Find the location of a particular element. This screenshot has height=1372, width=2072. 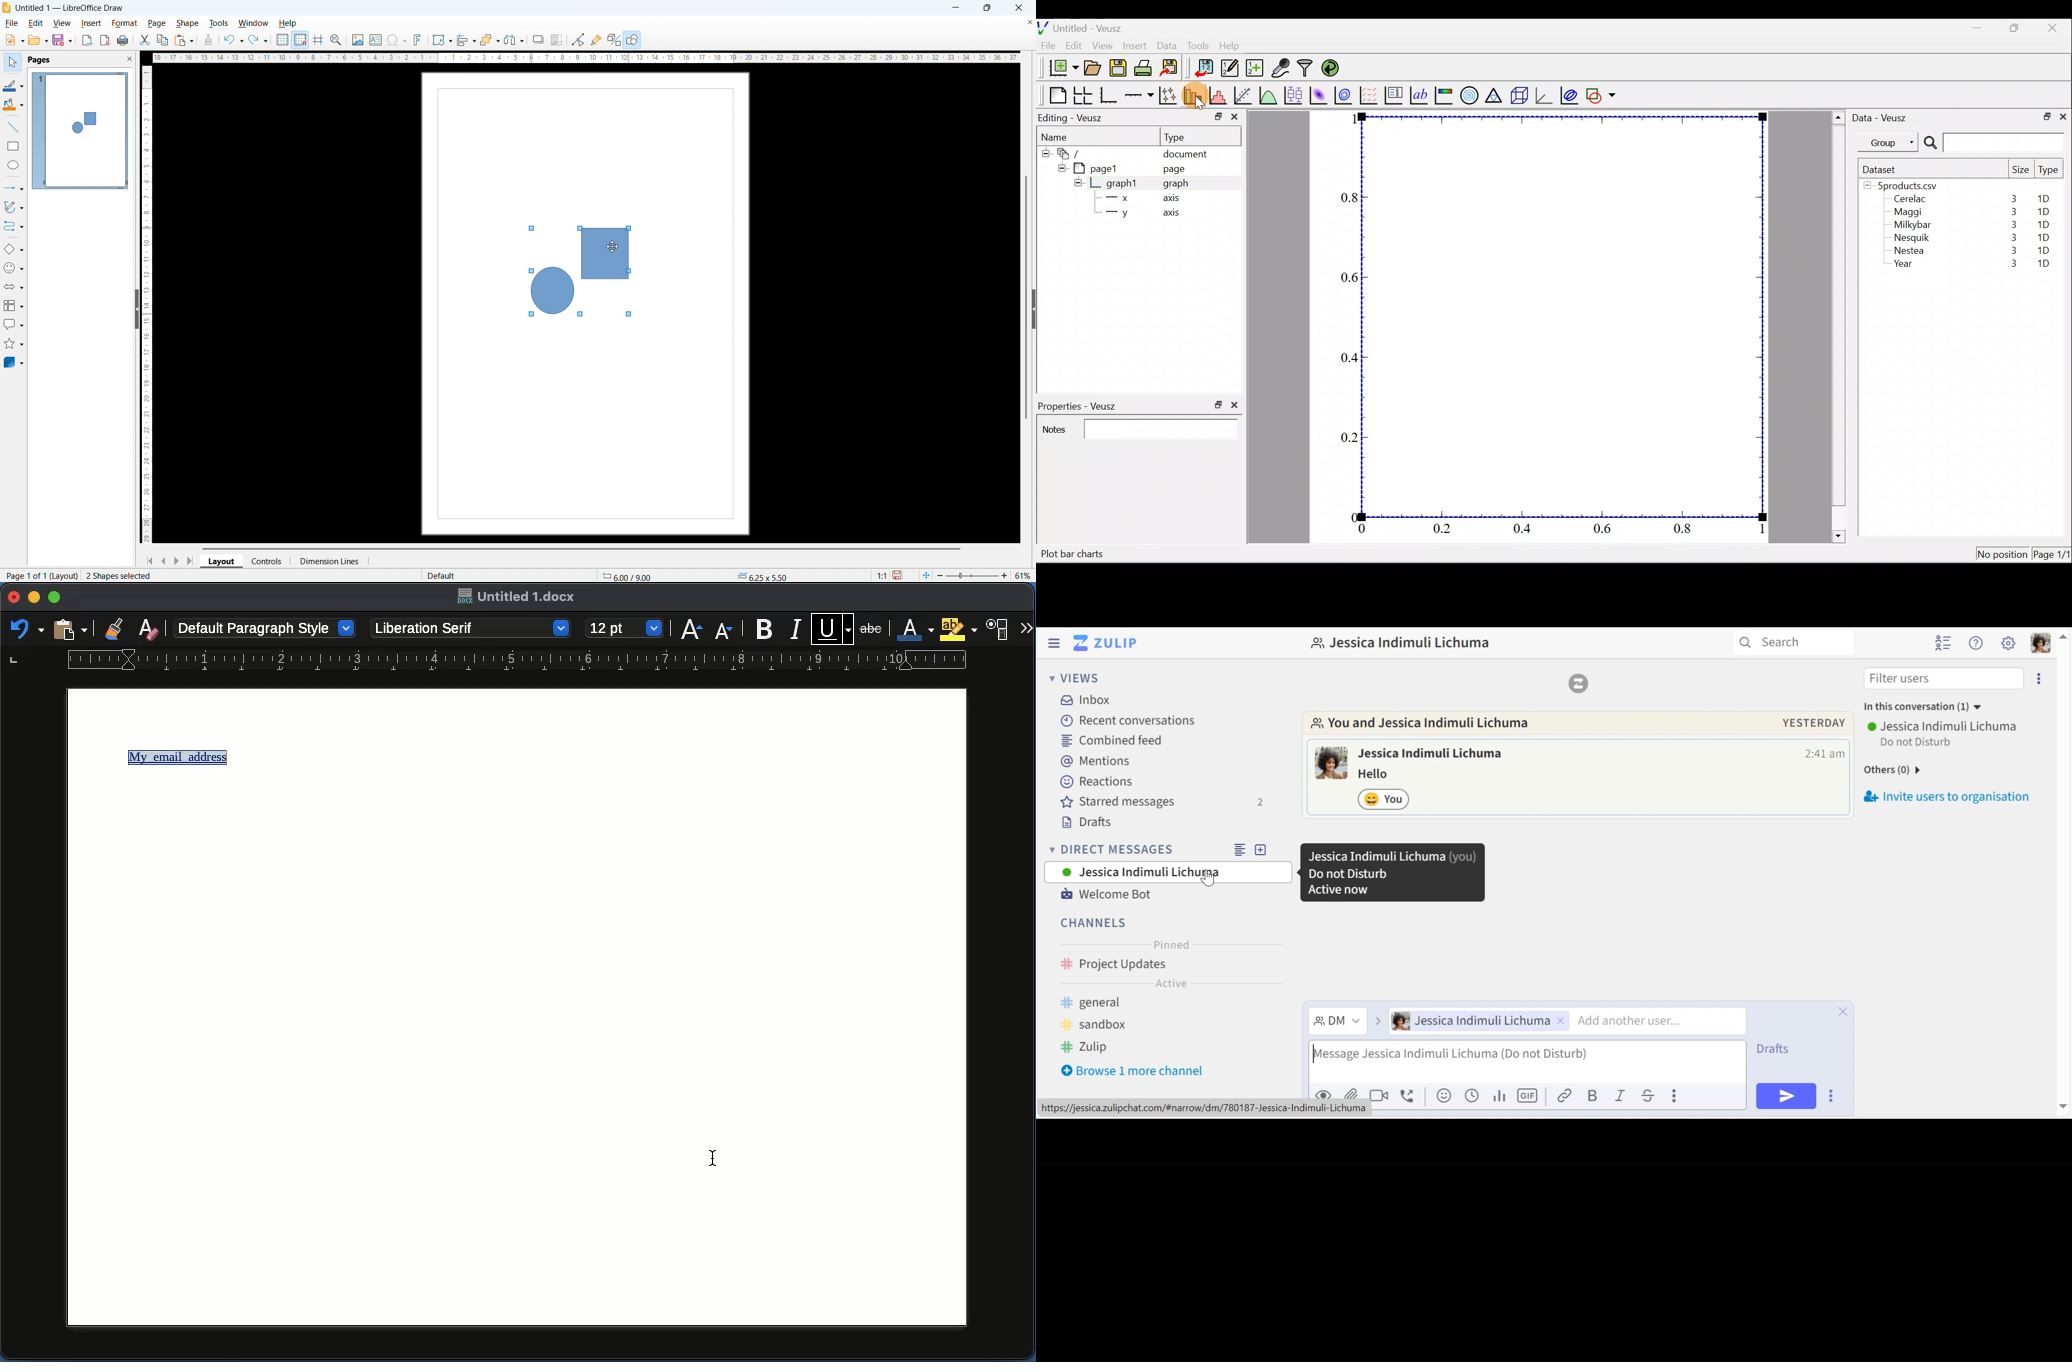

edit is located at coordinates (37, 23).